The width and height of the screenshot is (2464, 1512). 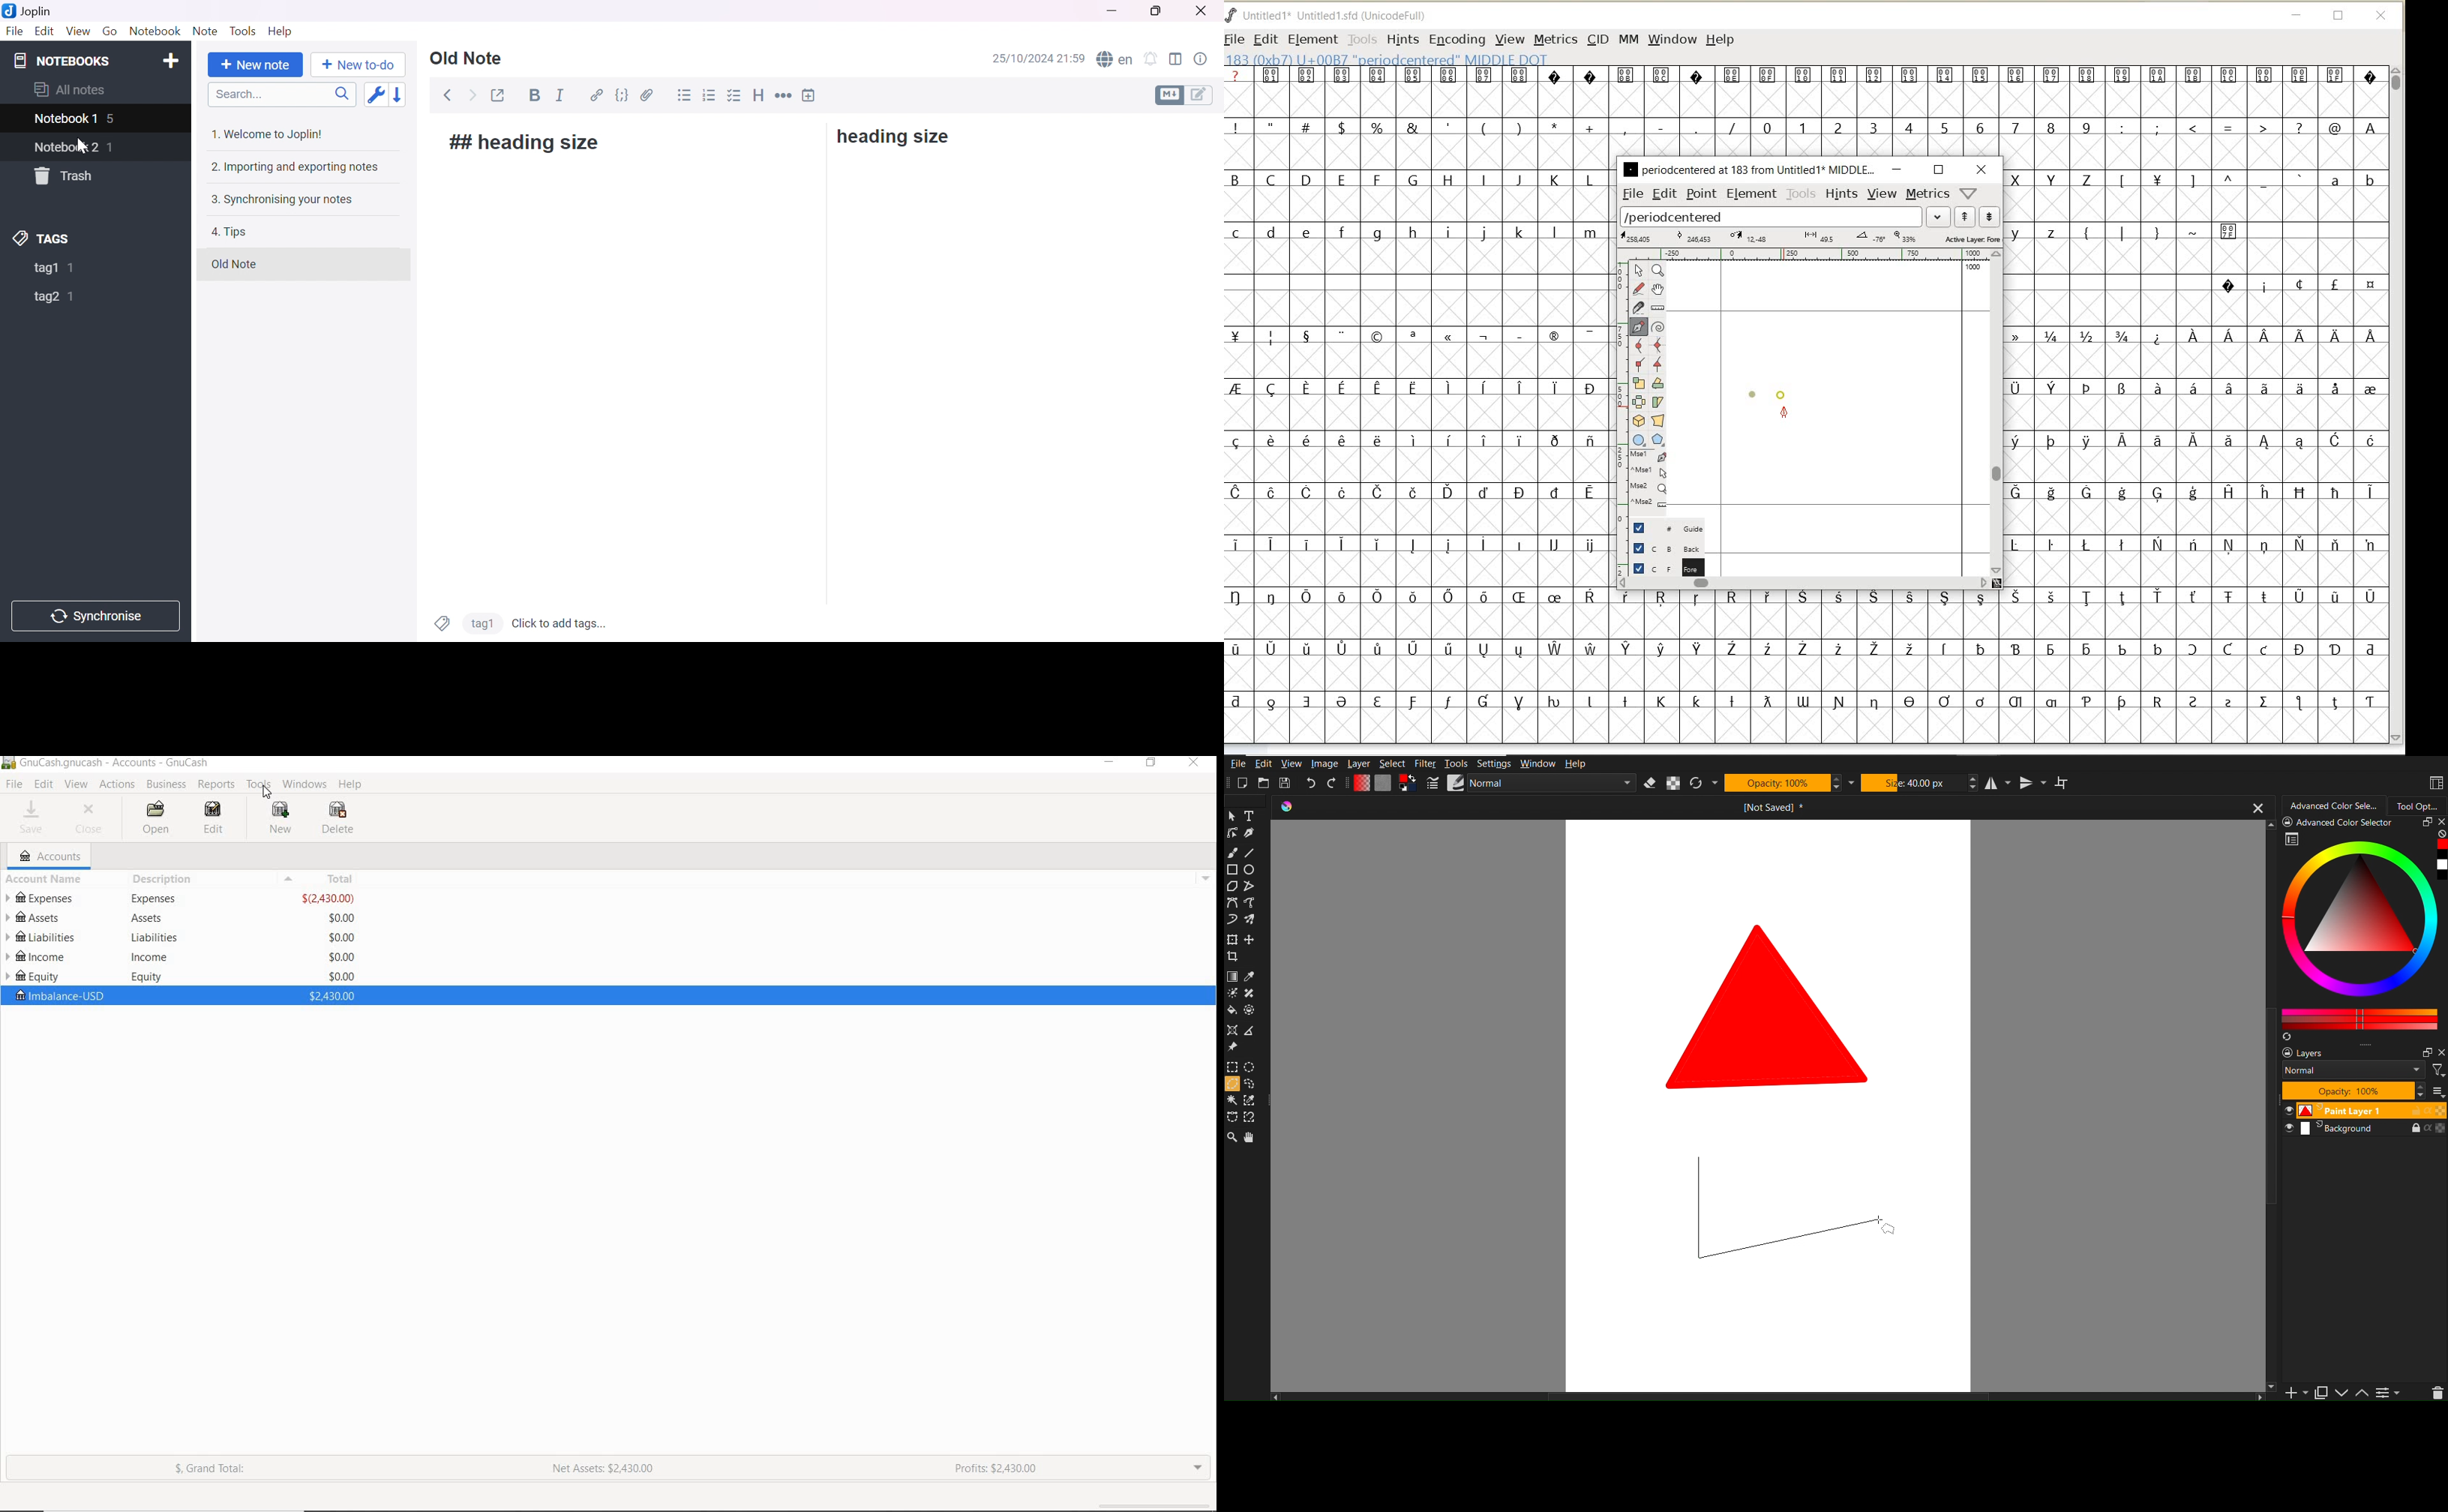 What do you see at coordinates (1883, 193) in the screenshot?
I see `view` at bounding box center [1883, 193].